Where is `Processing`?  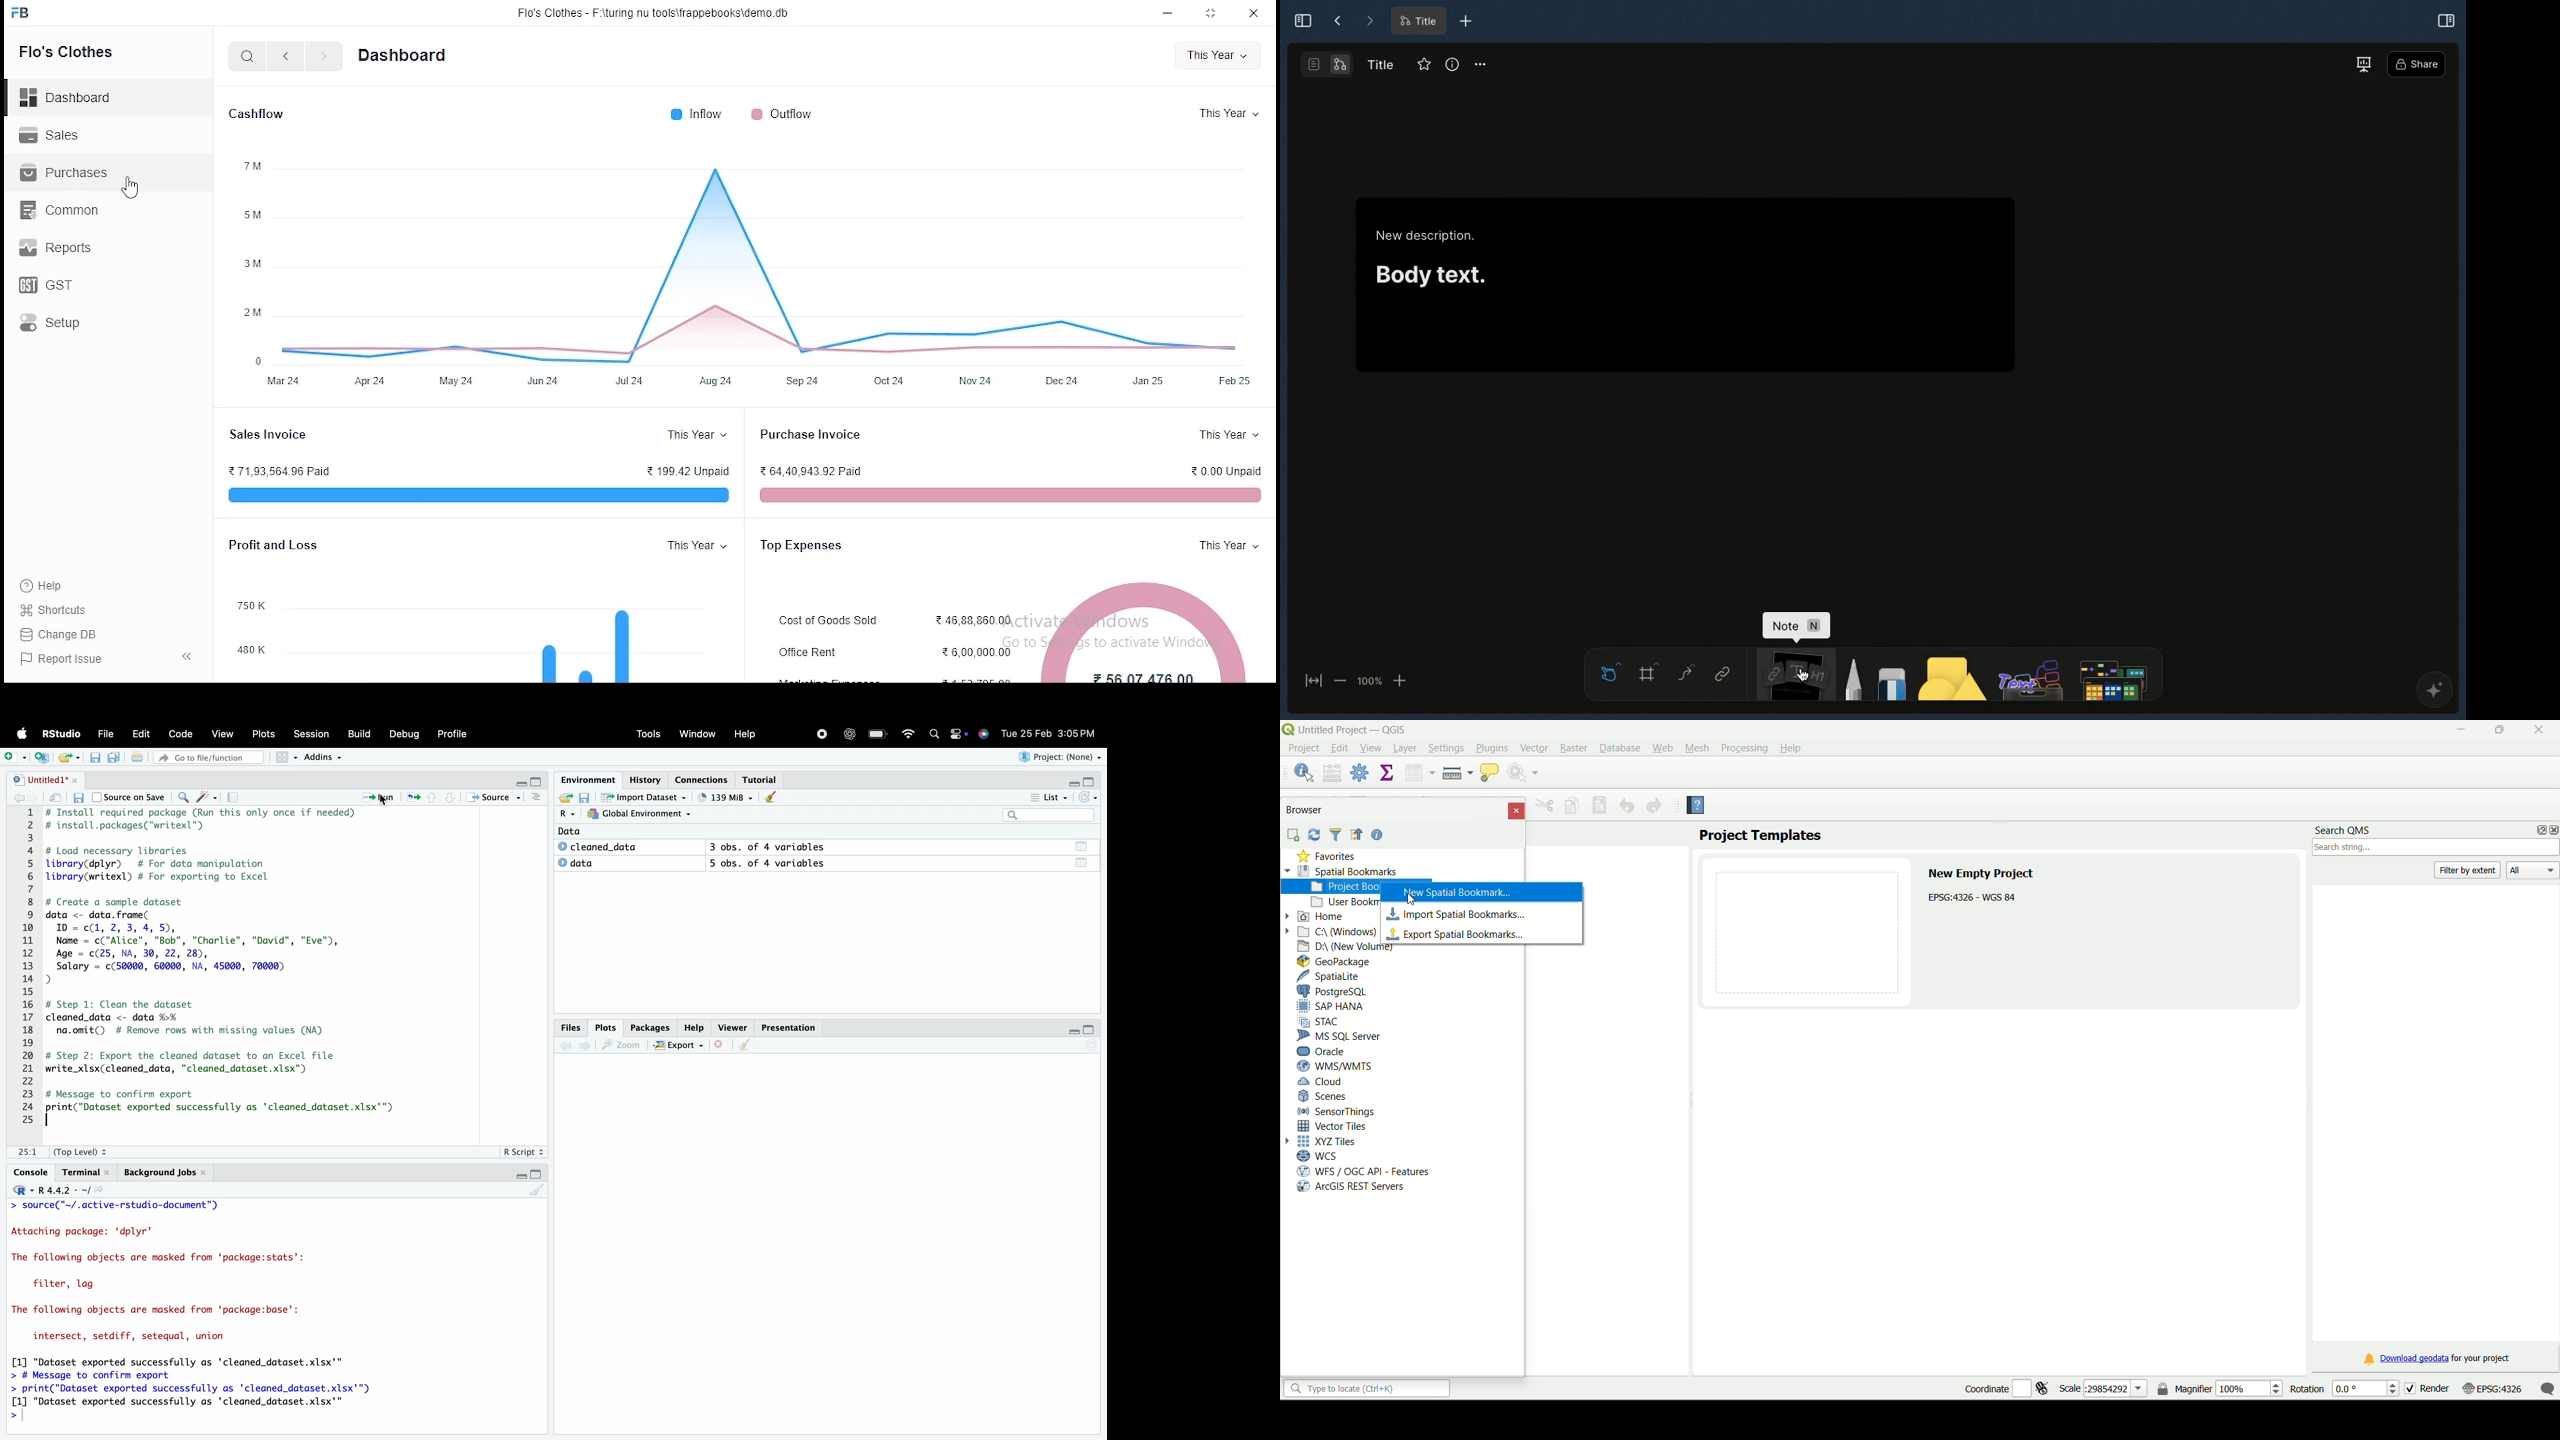
Processing is located at coordinates (1743, 748).